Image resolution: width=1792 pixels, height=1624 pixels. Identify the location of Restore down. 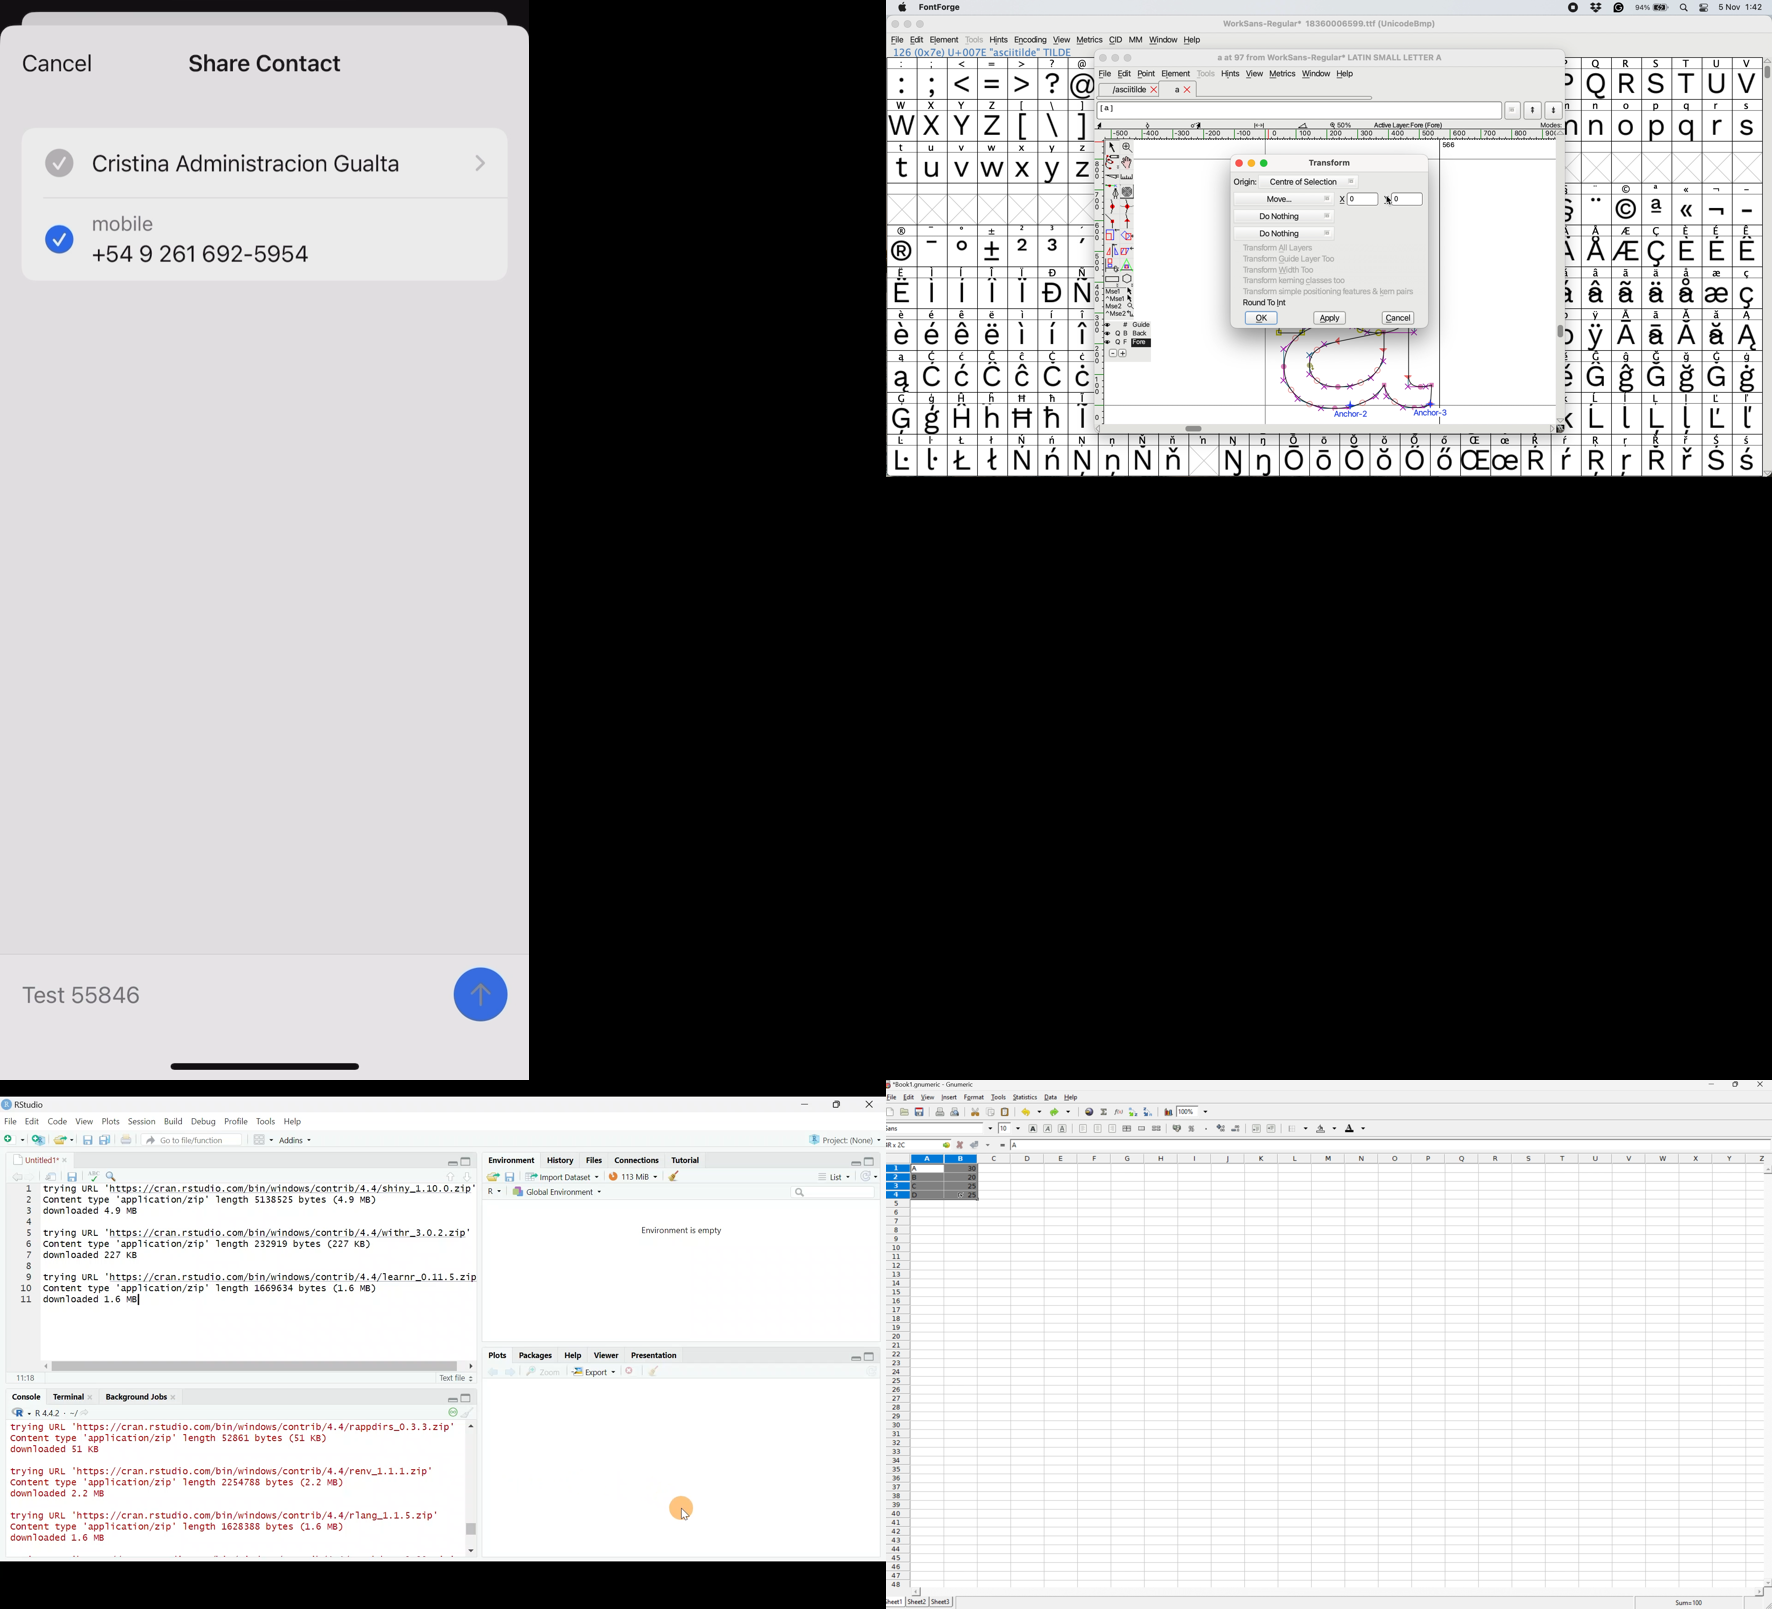
(852, 1160).